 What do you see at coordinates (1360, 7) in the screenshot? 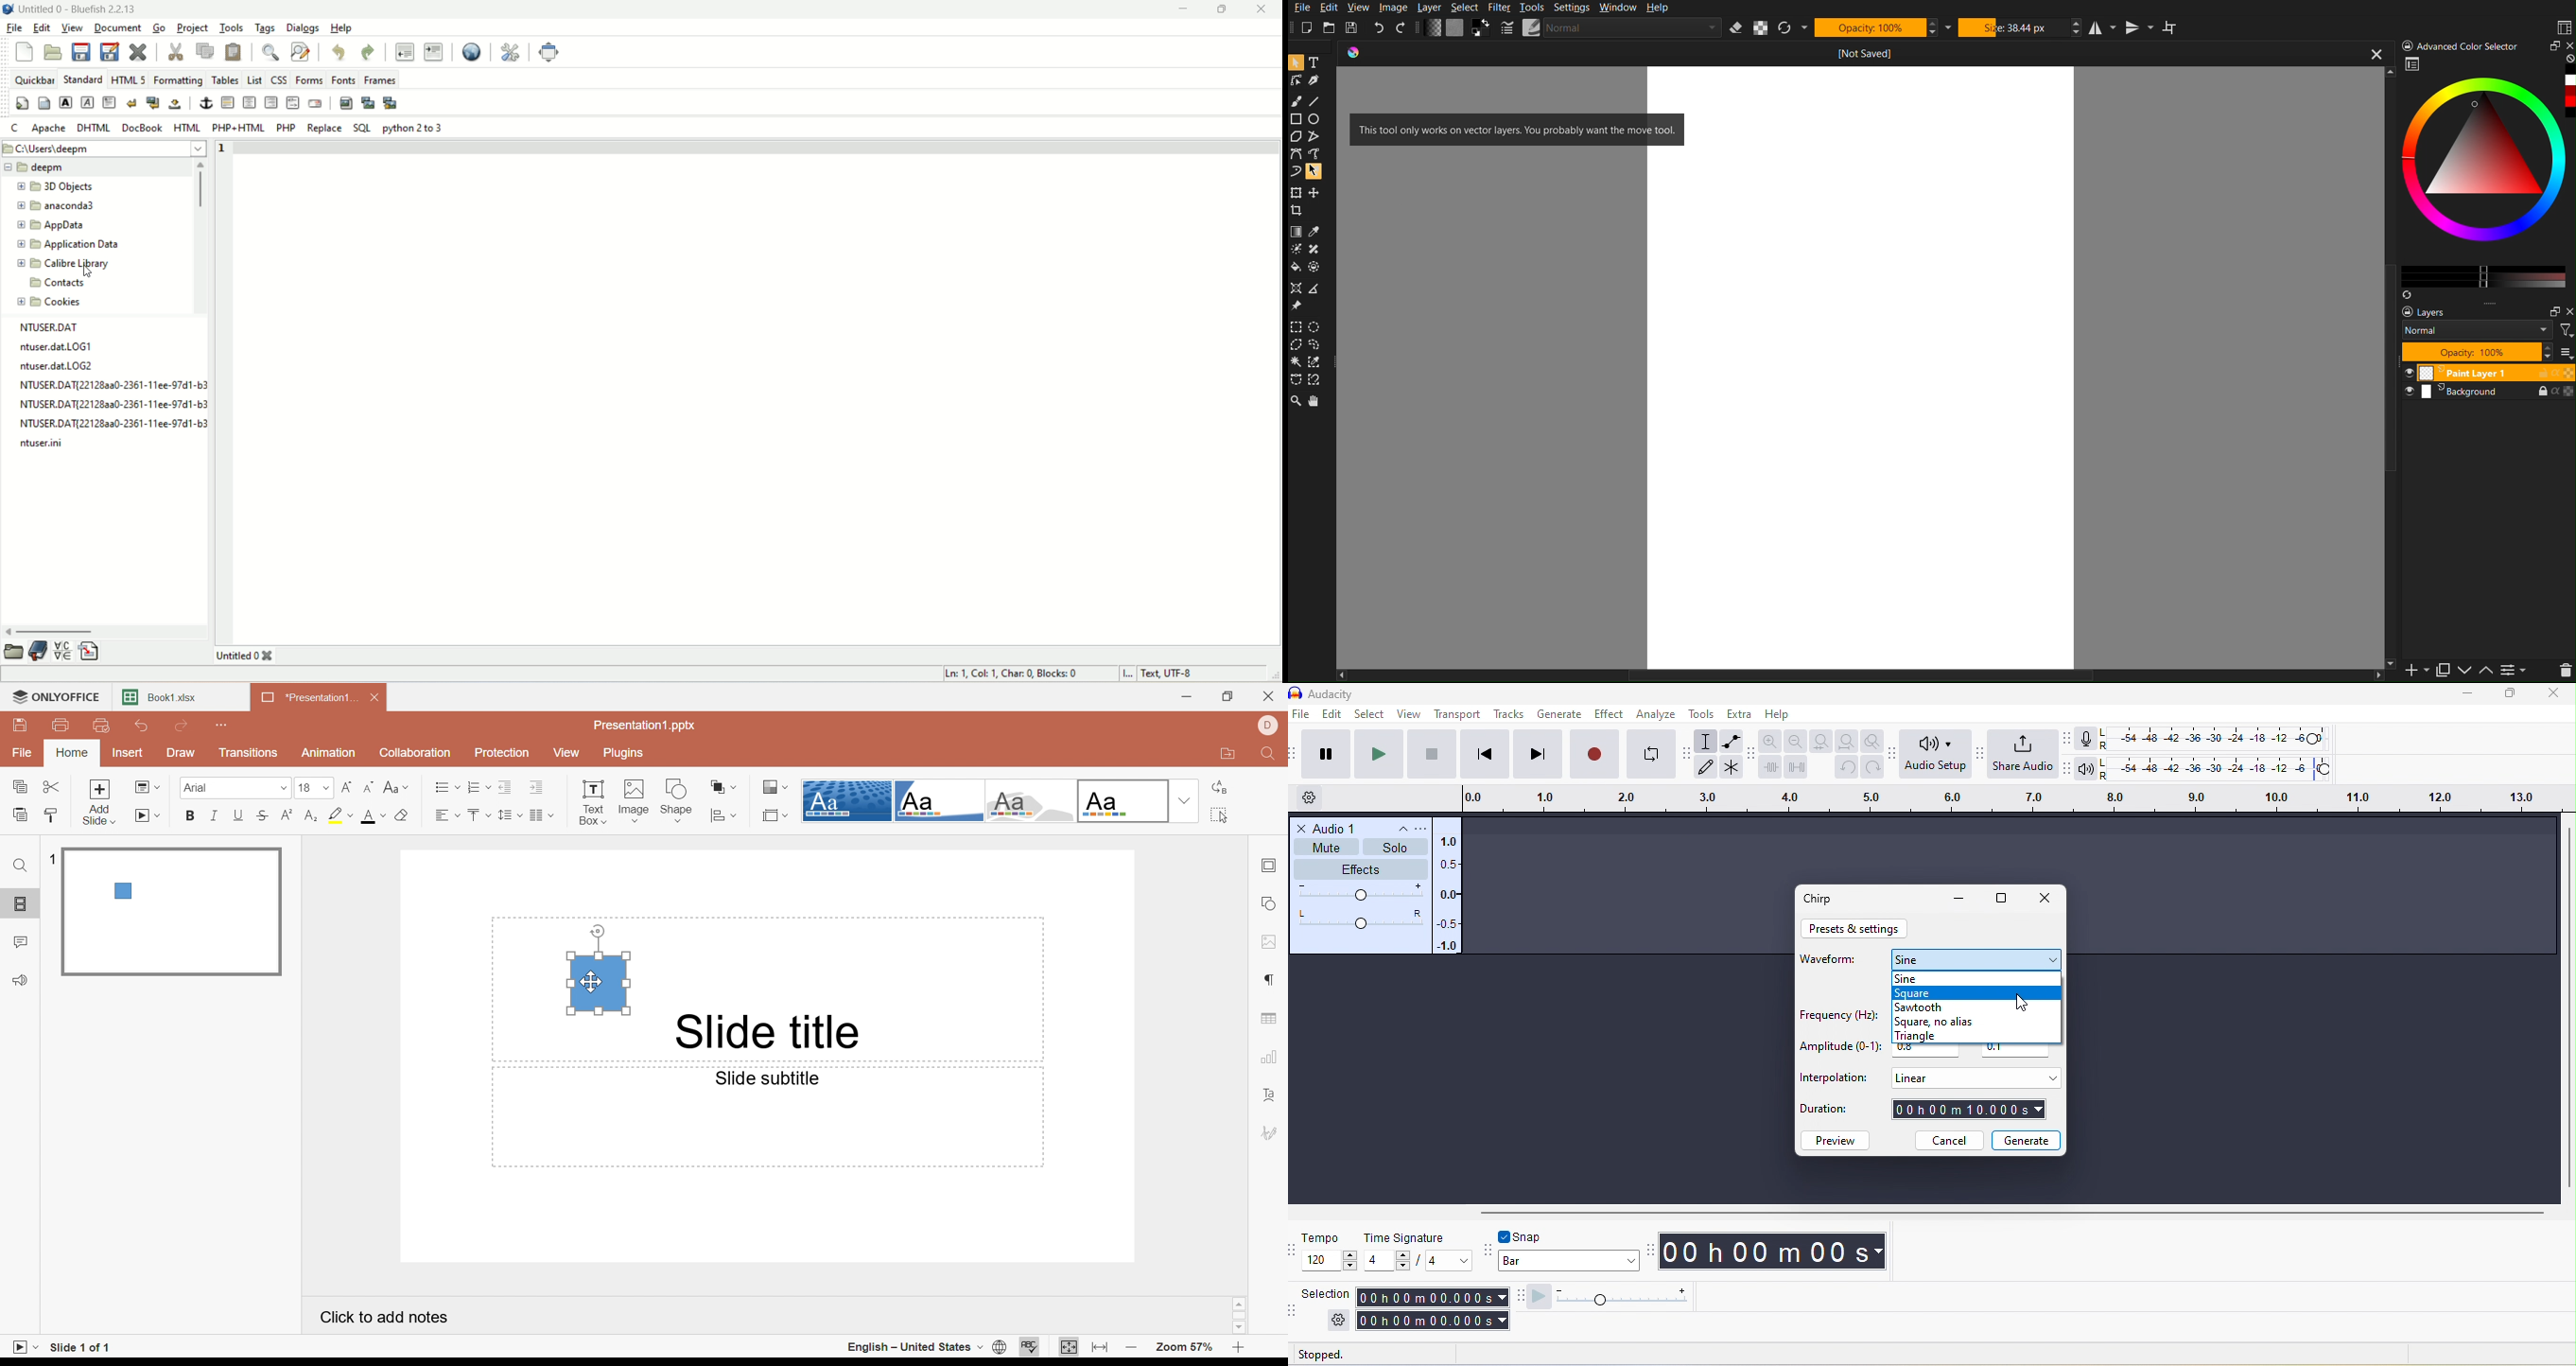
I see `View` at bounding box center [1360, 7].